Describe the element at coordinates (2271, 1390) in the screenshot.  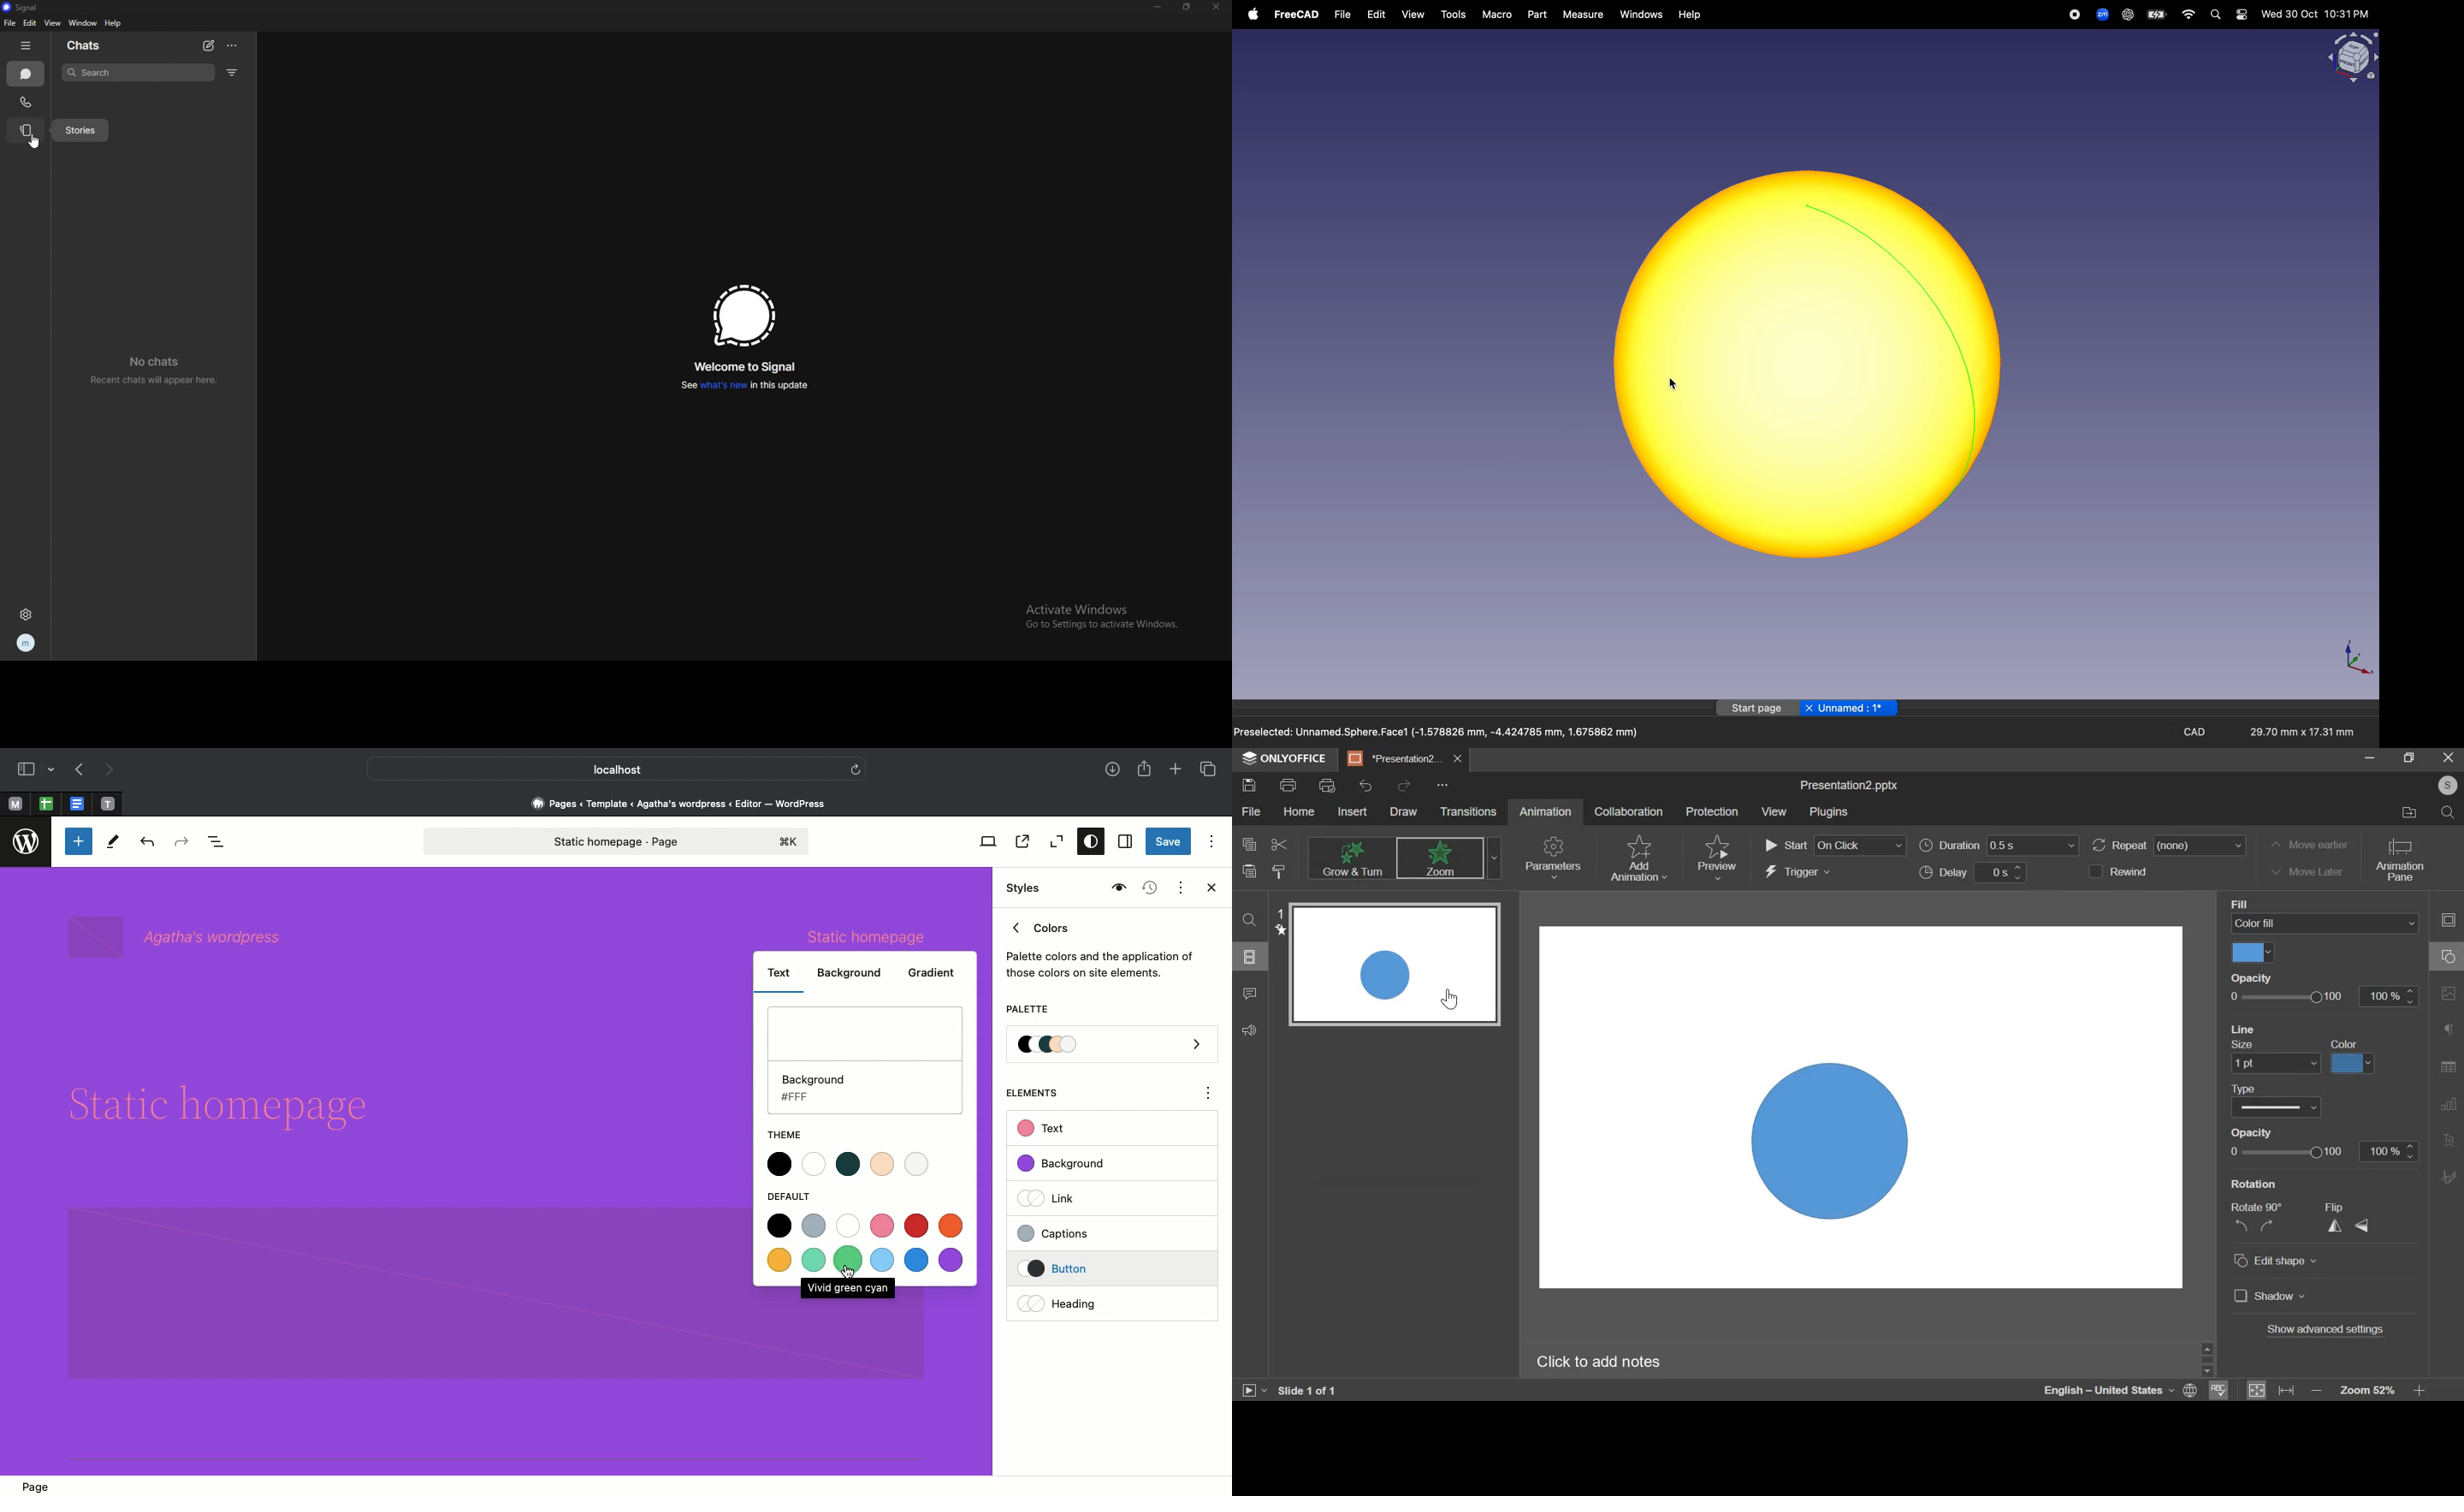
I see `fit` at that location.